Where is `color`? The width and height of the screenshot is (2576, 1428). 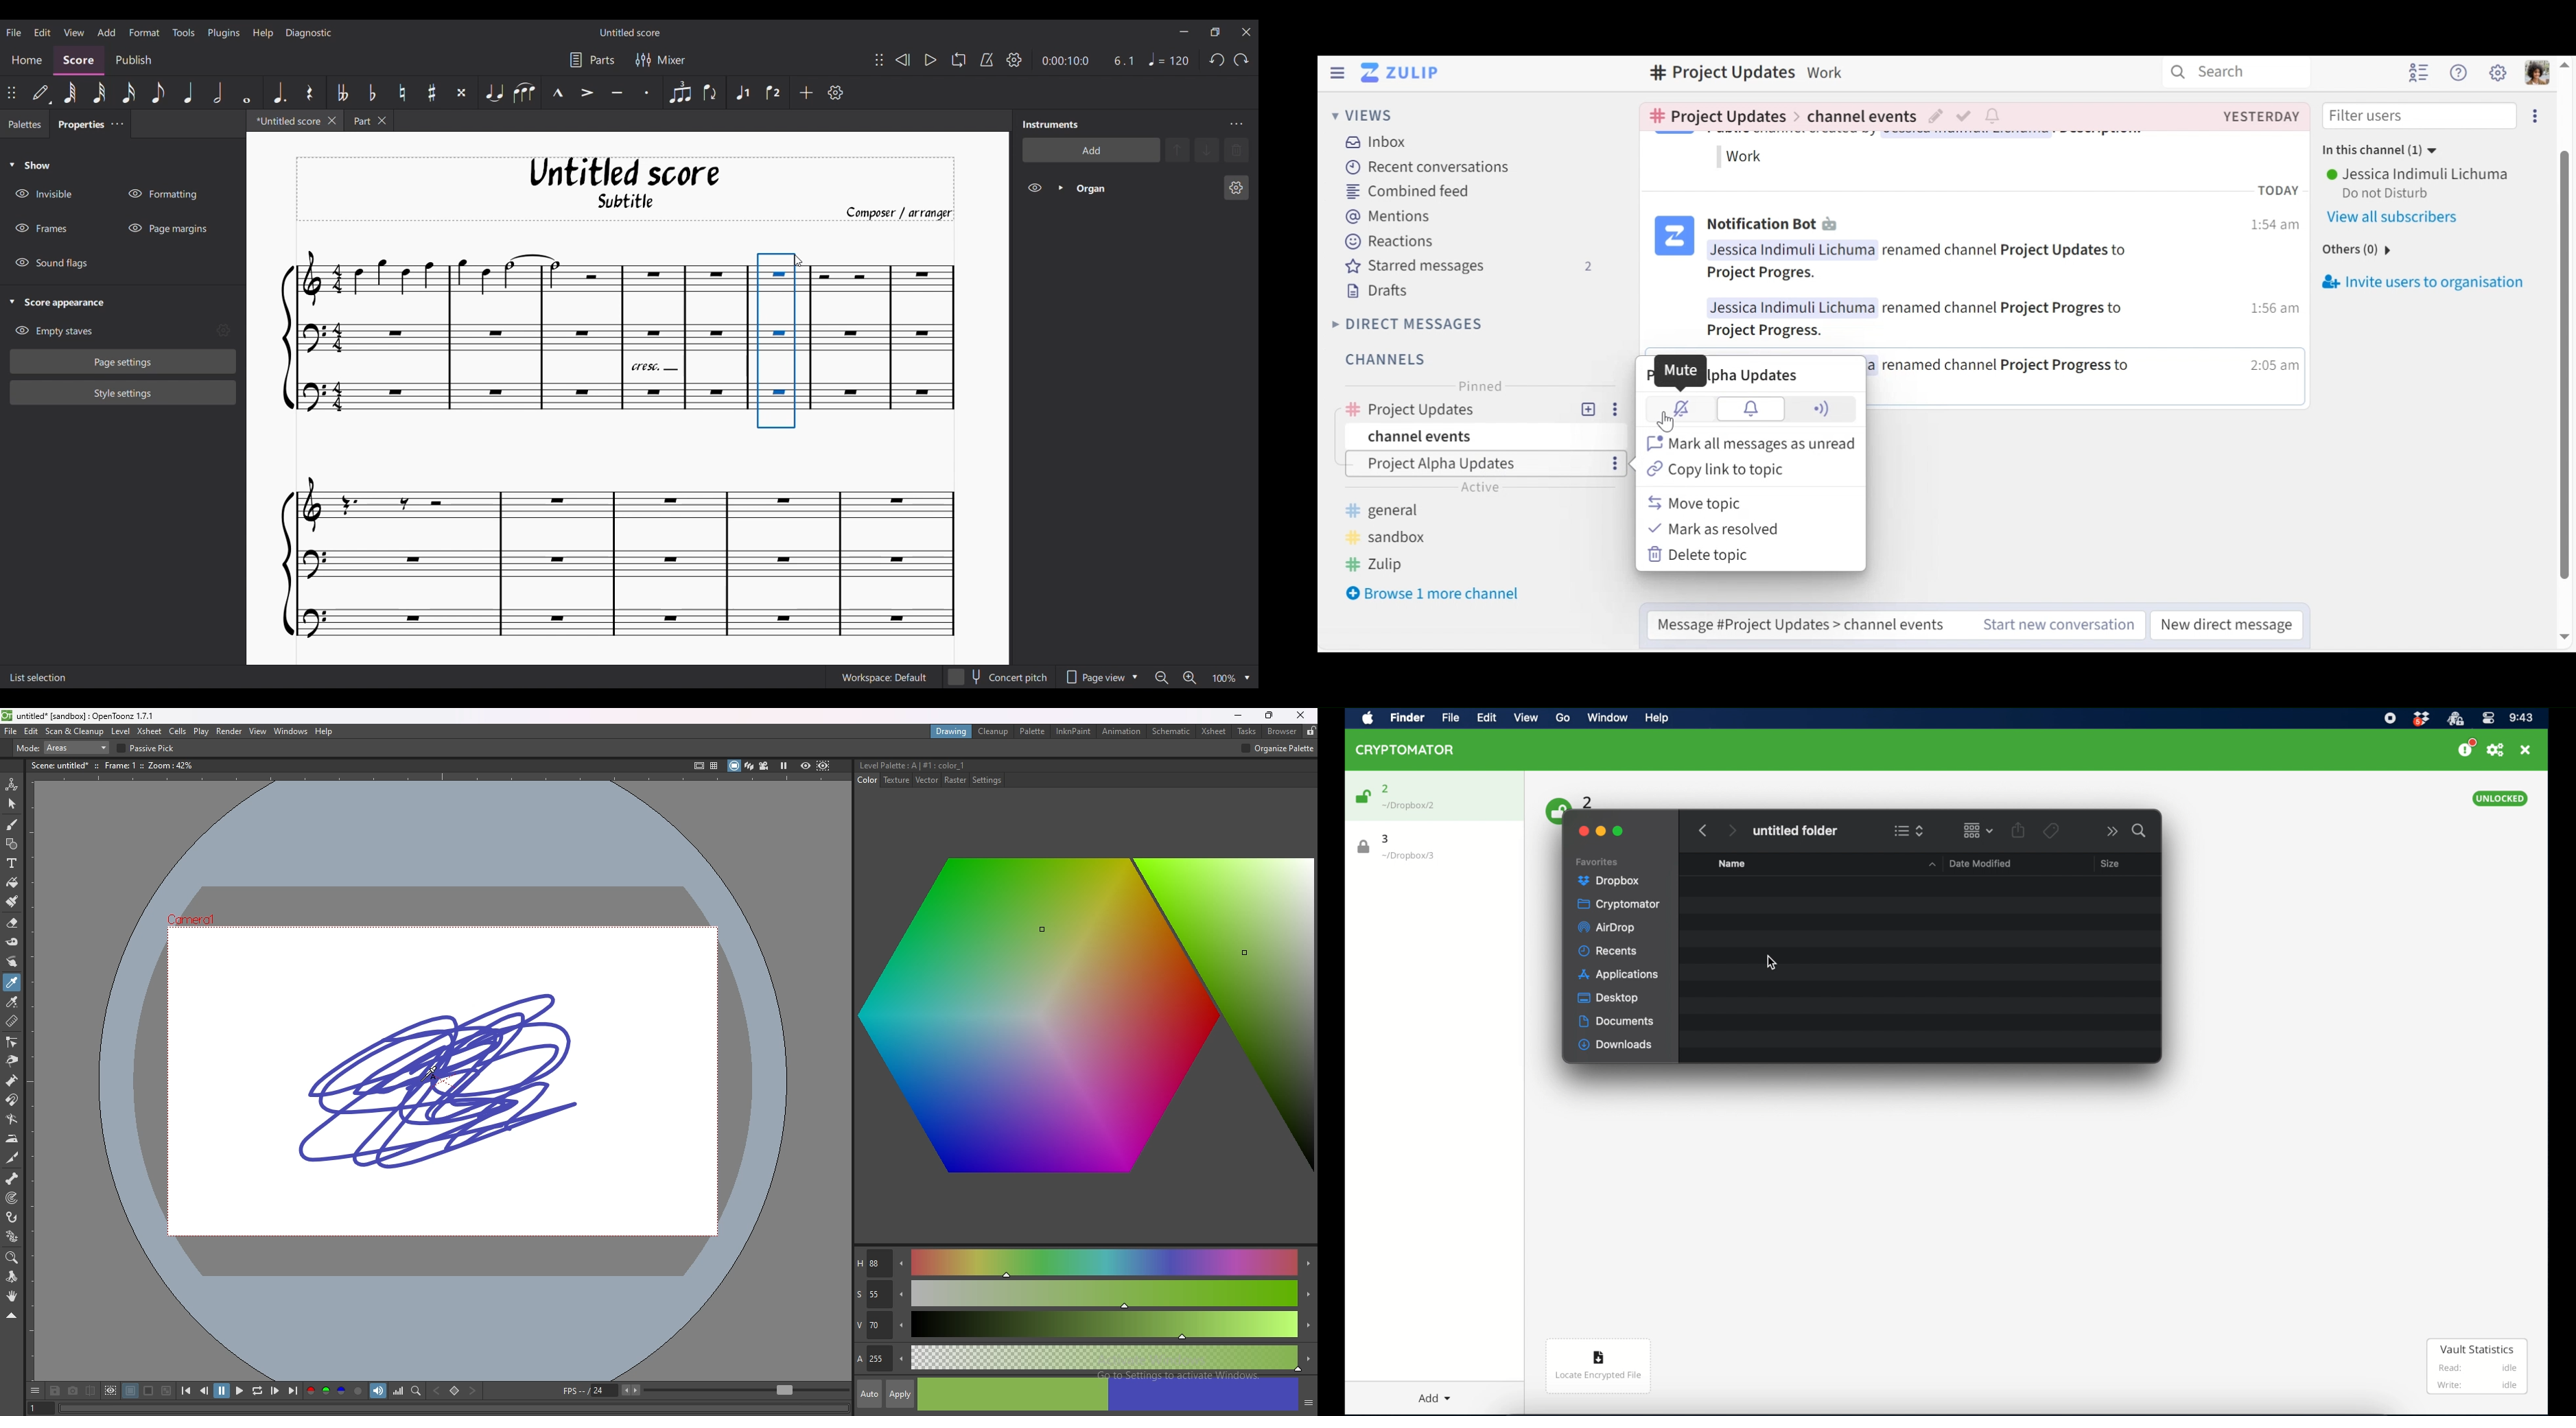
color is located at coordinates (868, 780).